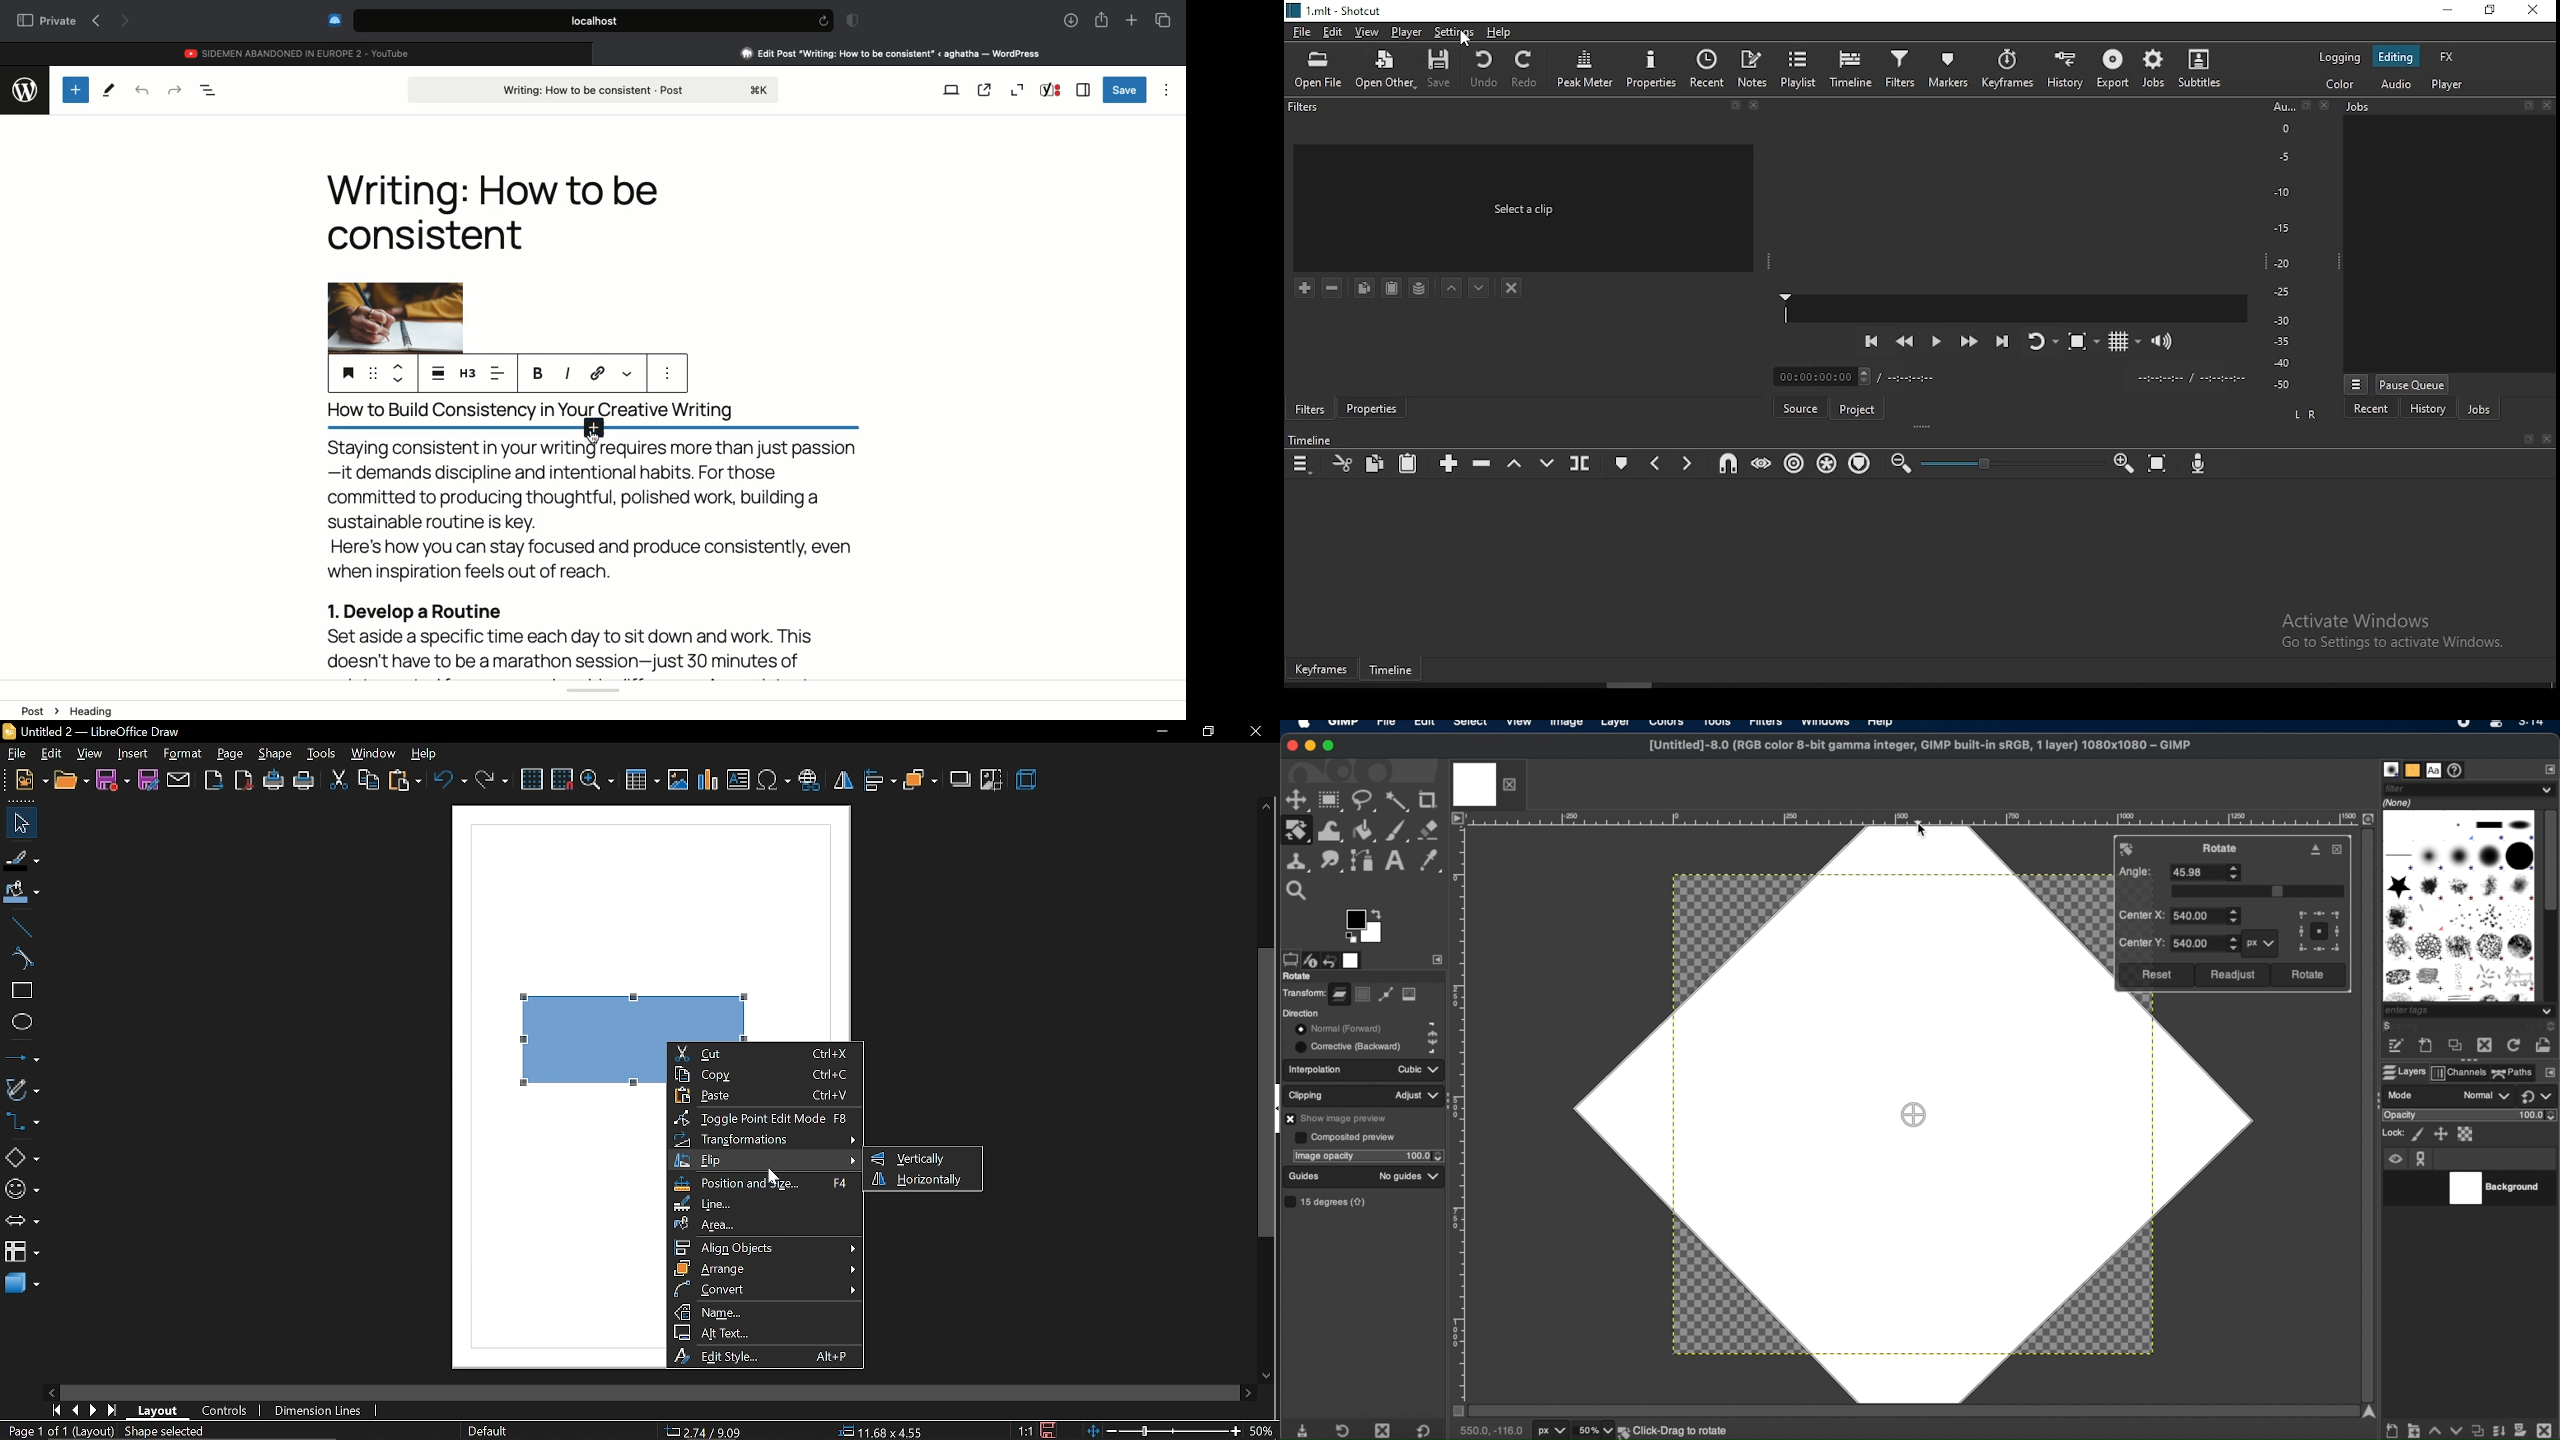 Image resolution: width=2576 pixels, height=1456 pixels. Describe the element at coordinates (1769, 727) in the screenshot. I see `filters` at that location.